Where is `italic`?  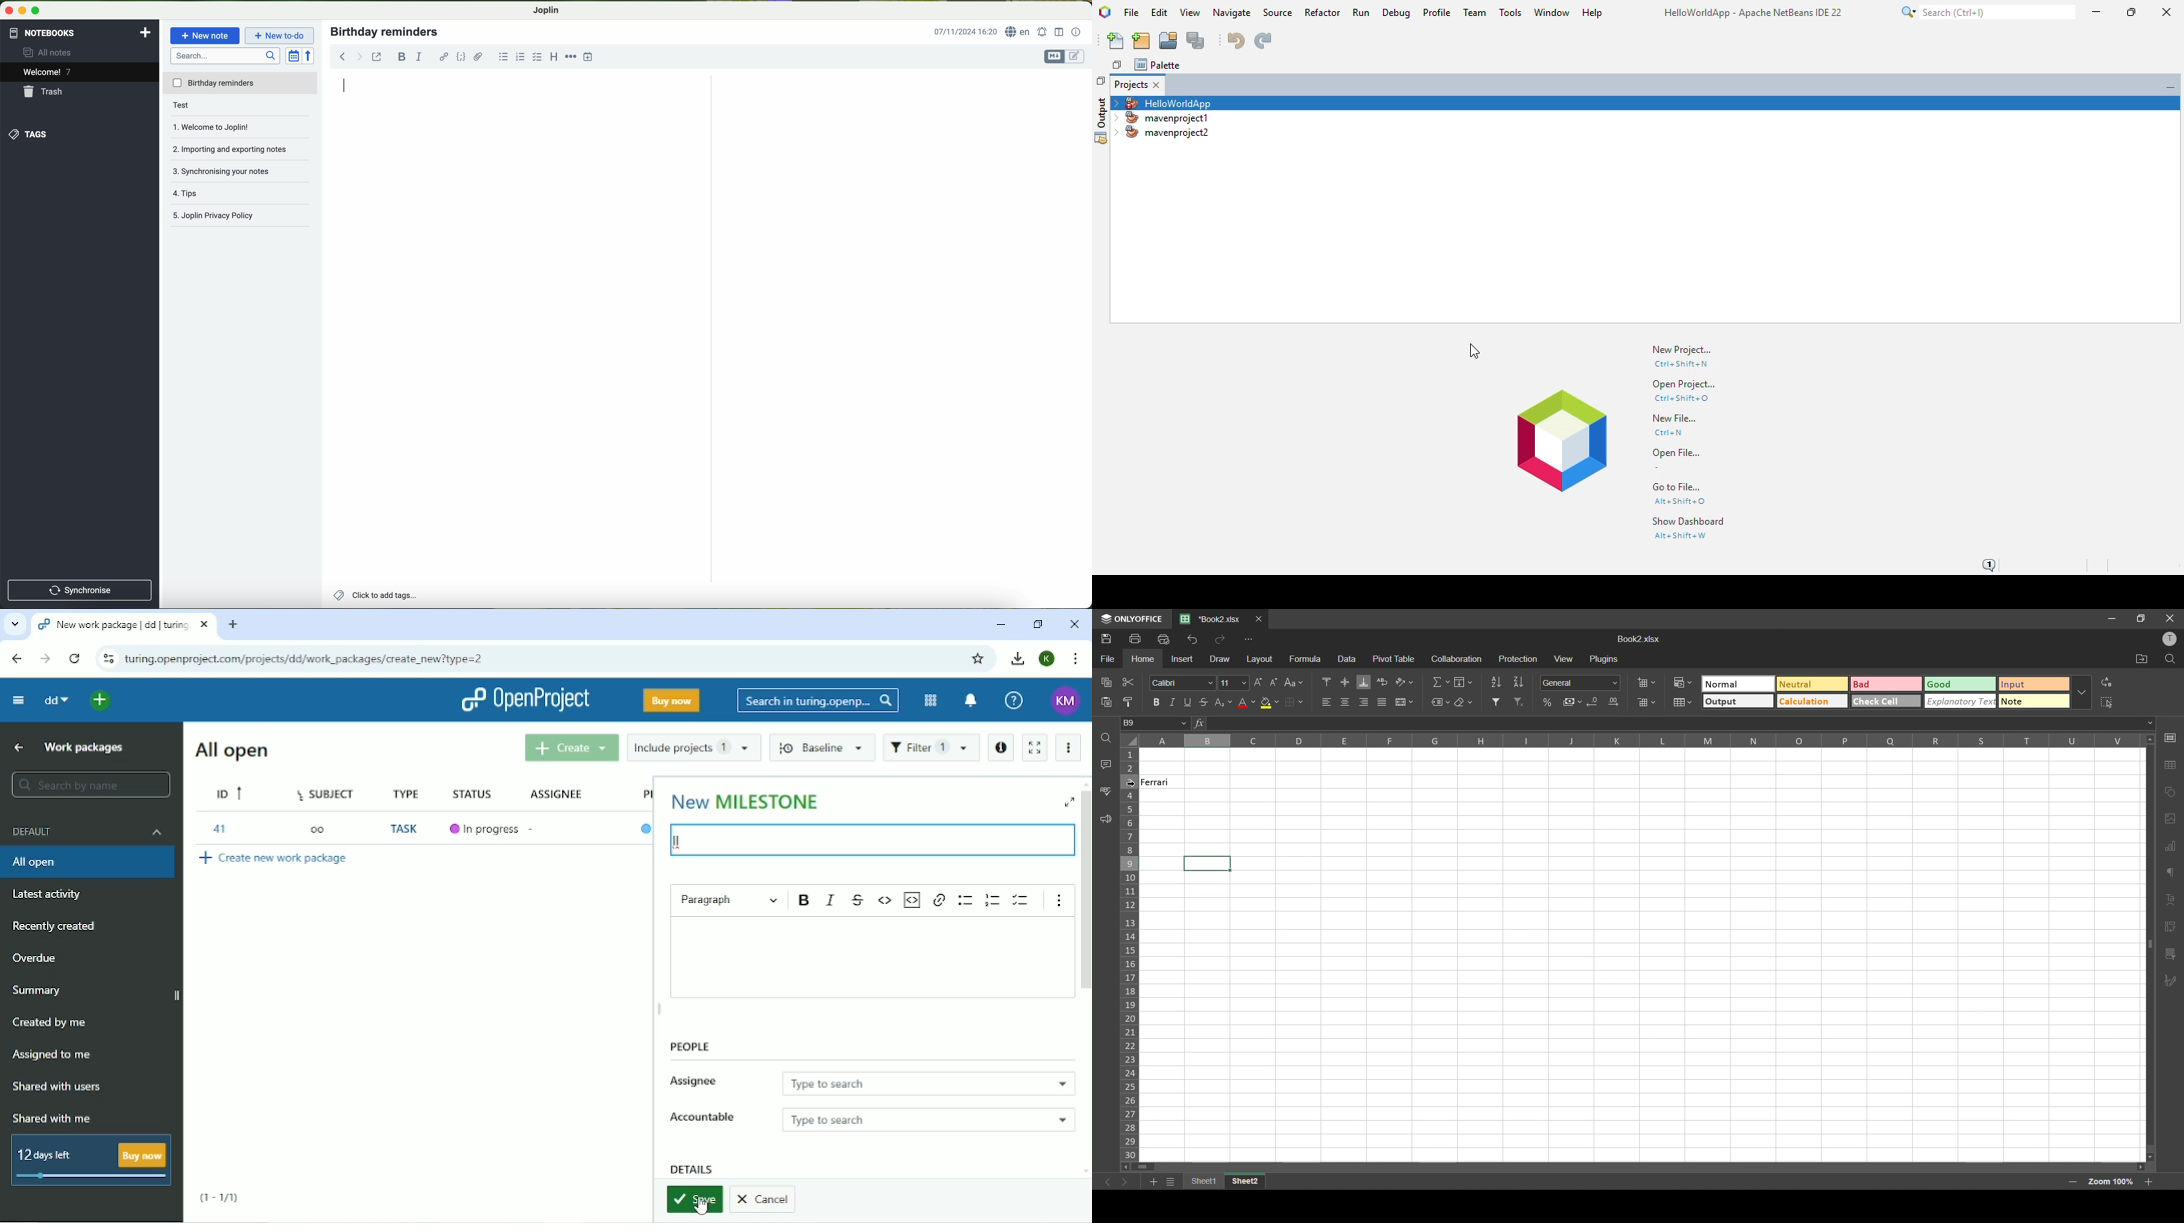 italic is located at coordinates (420, 57).